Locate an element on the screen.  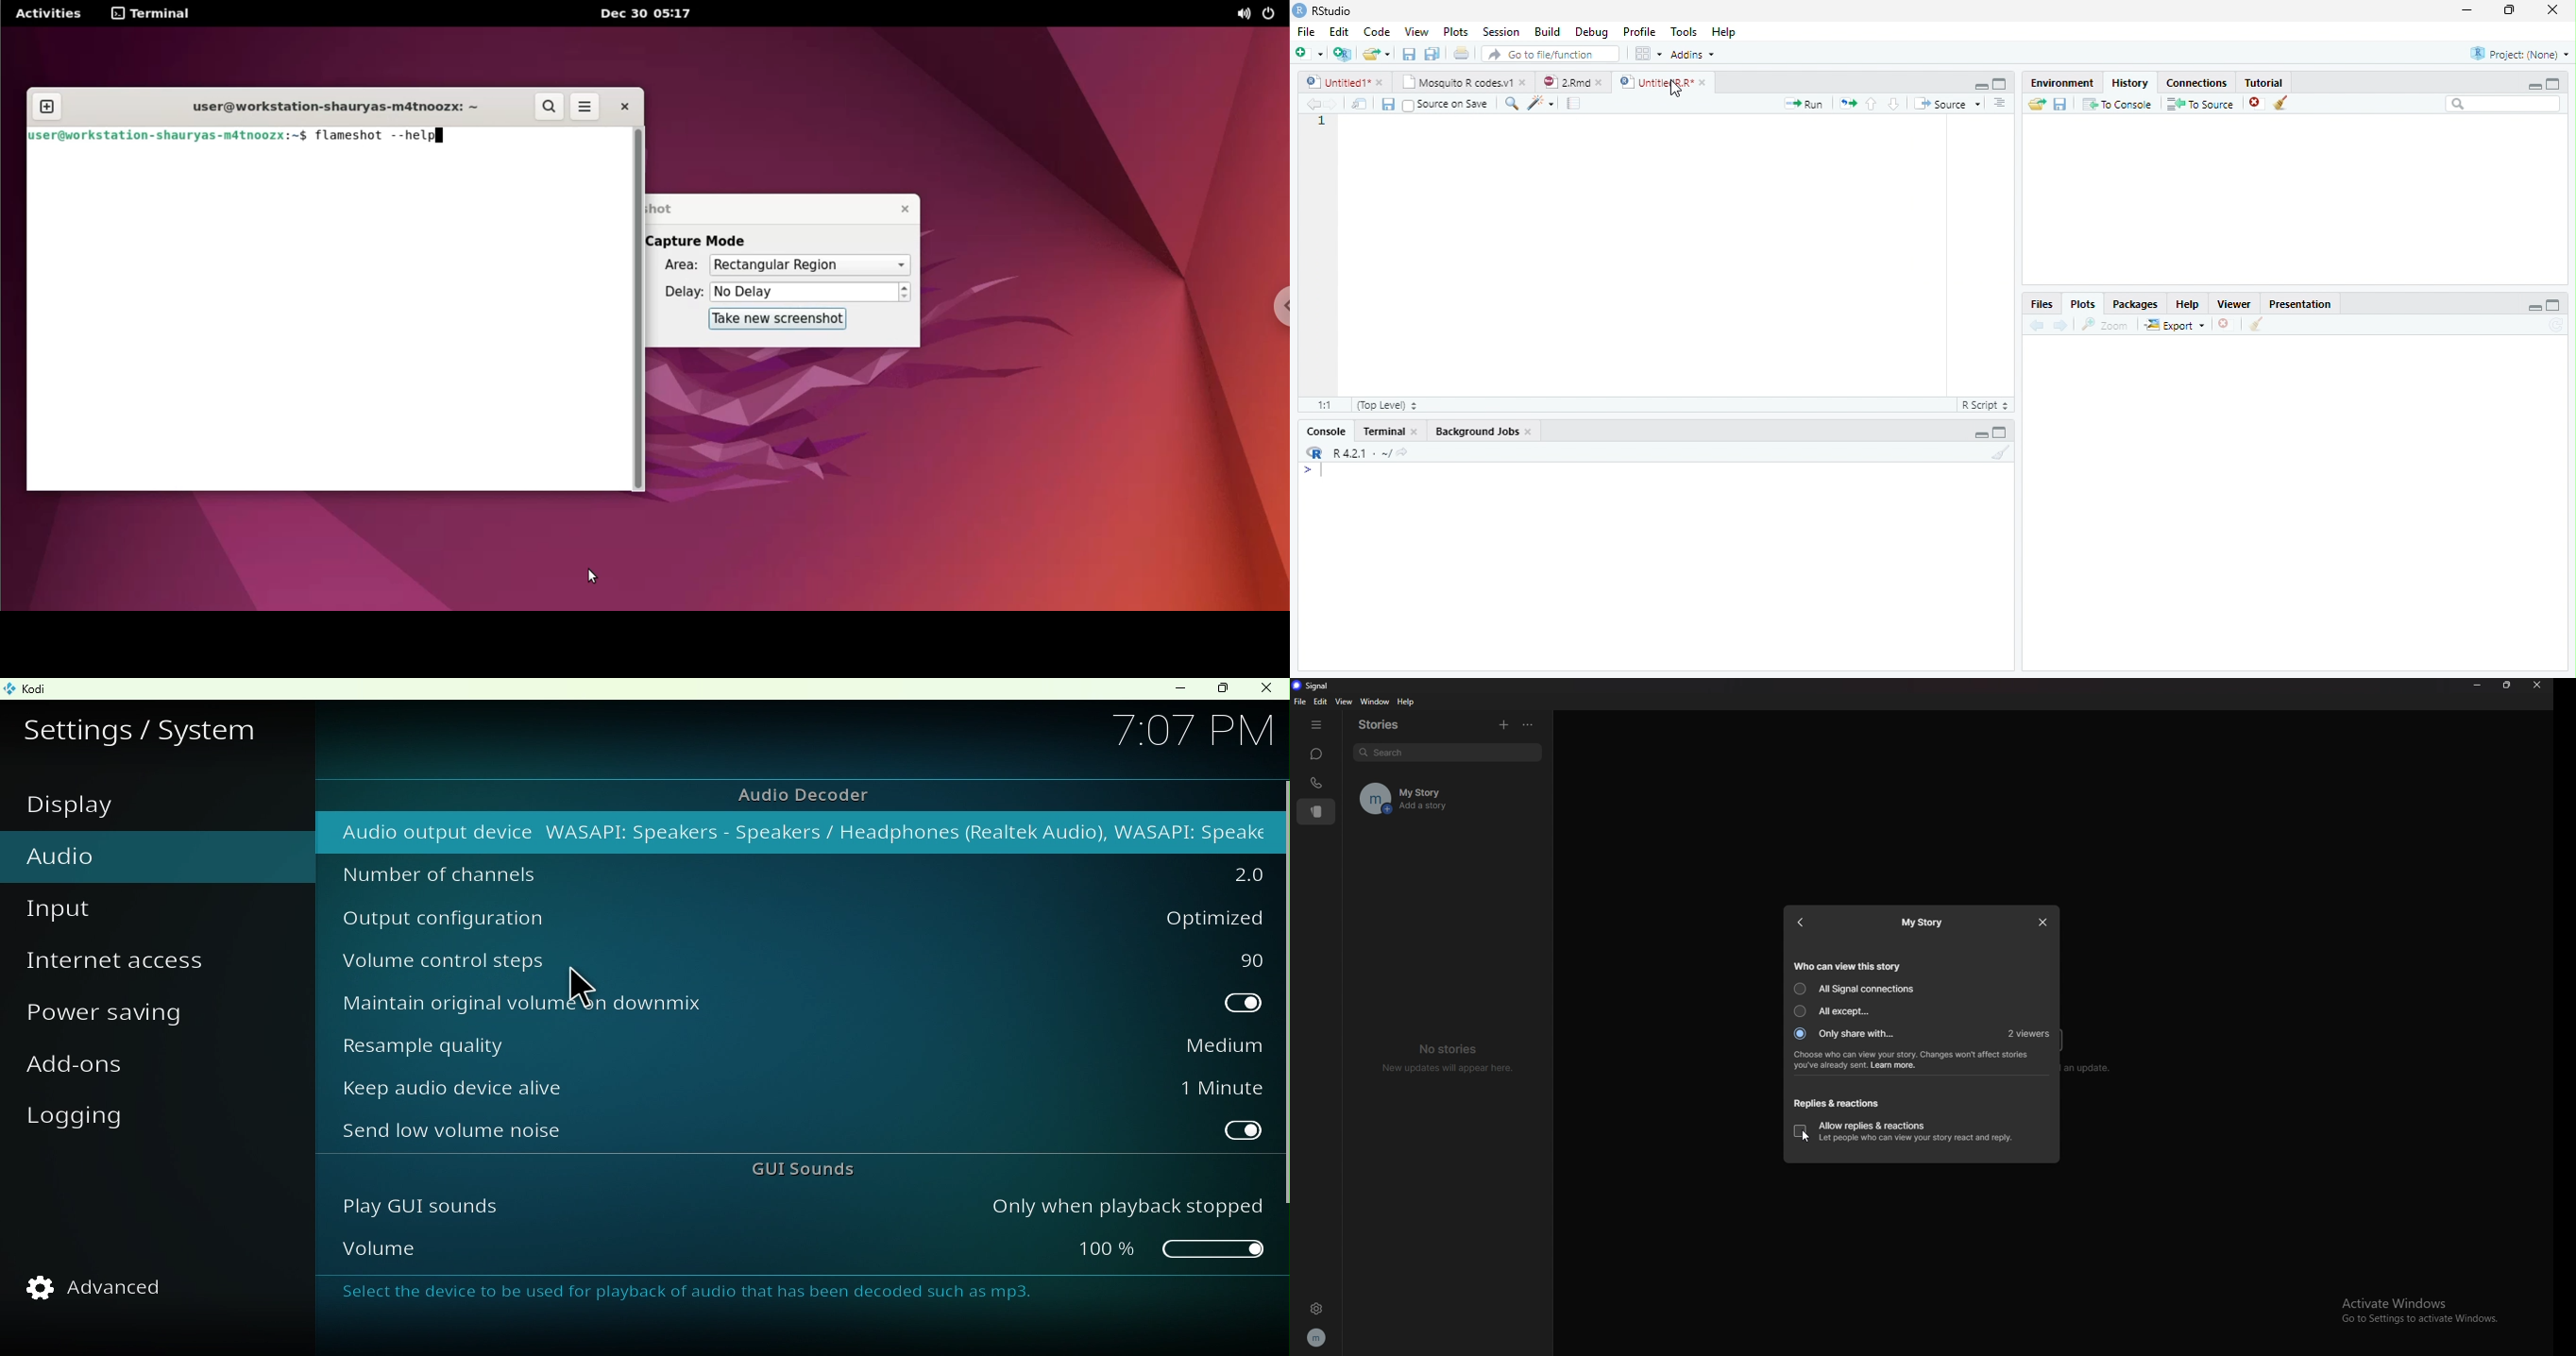
Audio is located at coordinates (109, 856).